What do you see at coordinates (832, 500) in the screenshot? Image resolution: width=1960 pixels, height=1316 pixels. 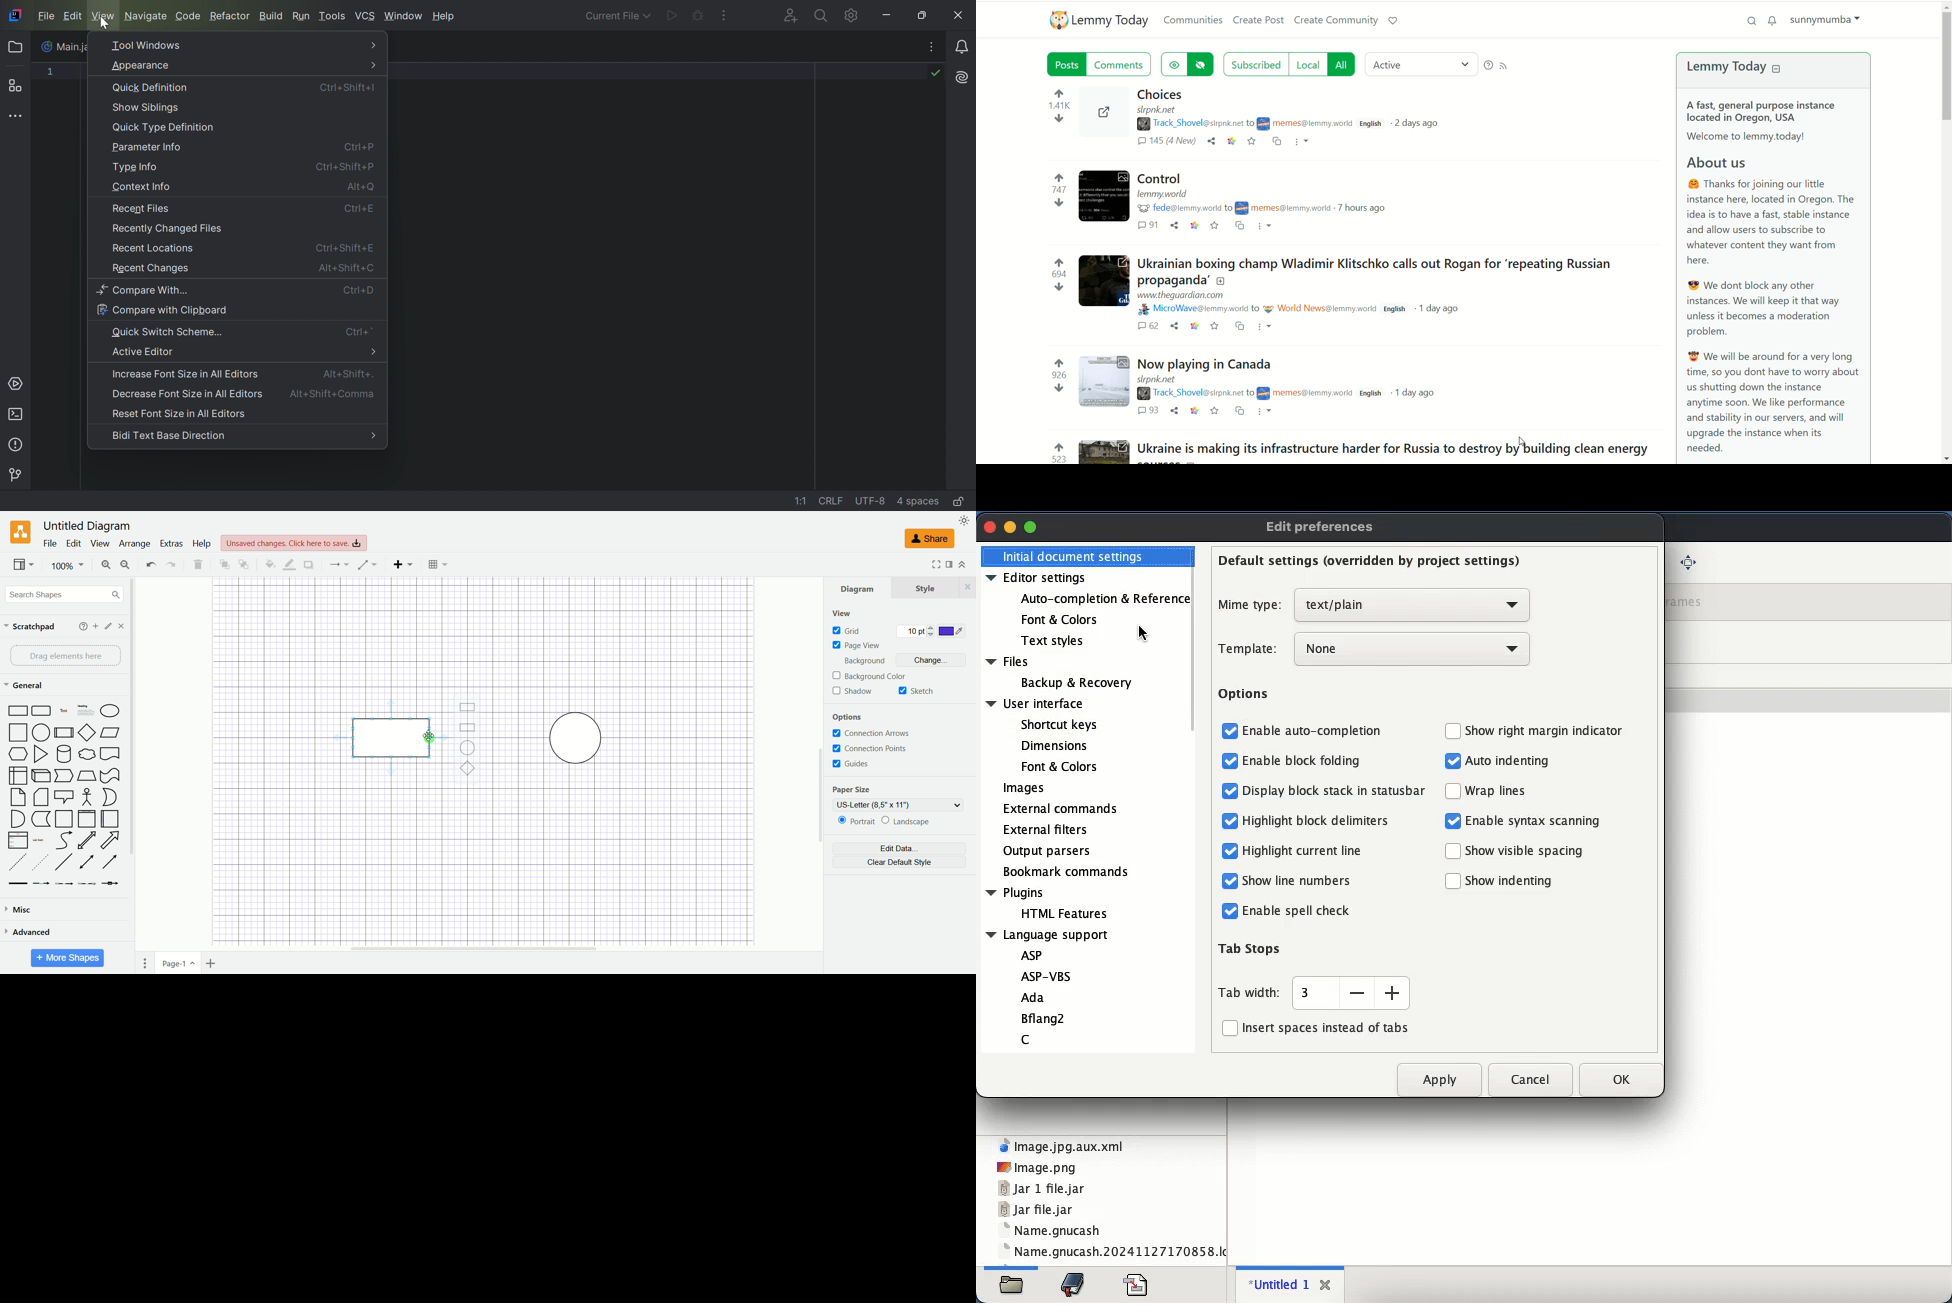 I see `CRLF` at bounding box center [832, 500].